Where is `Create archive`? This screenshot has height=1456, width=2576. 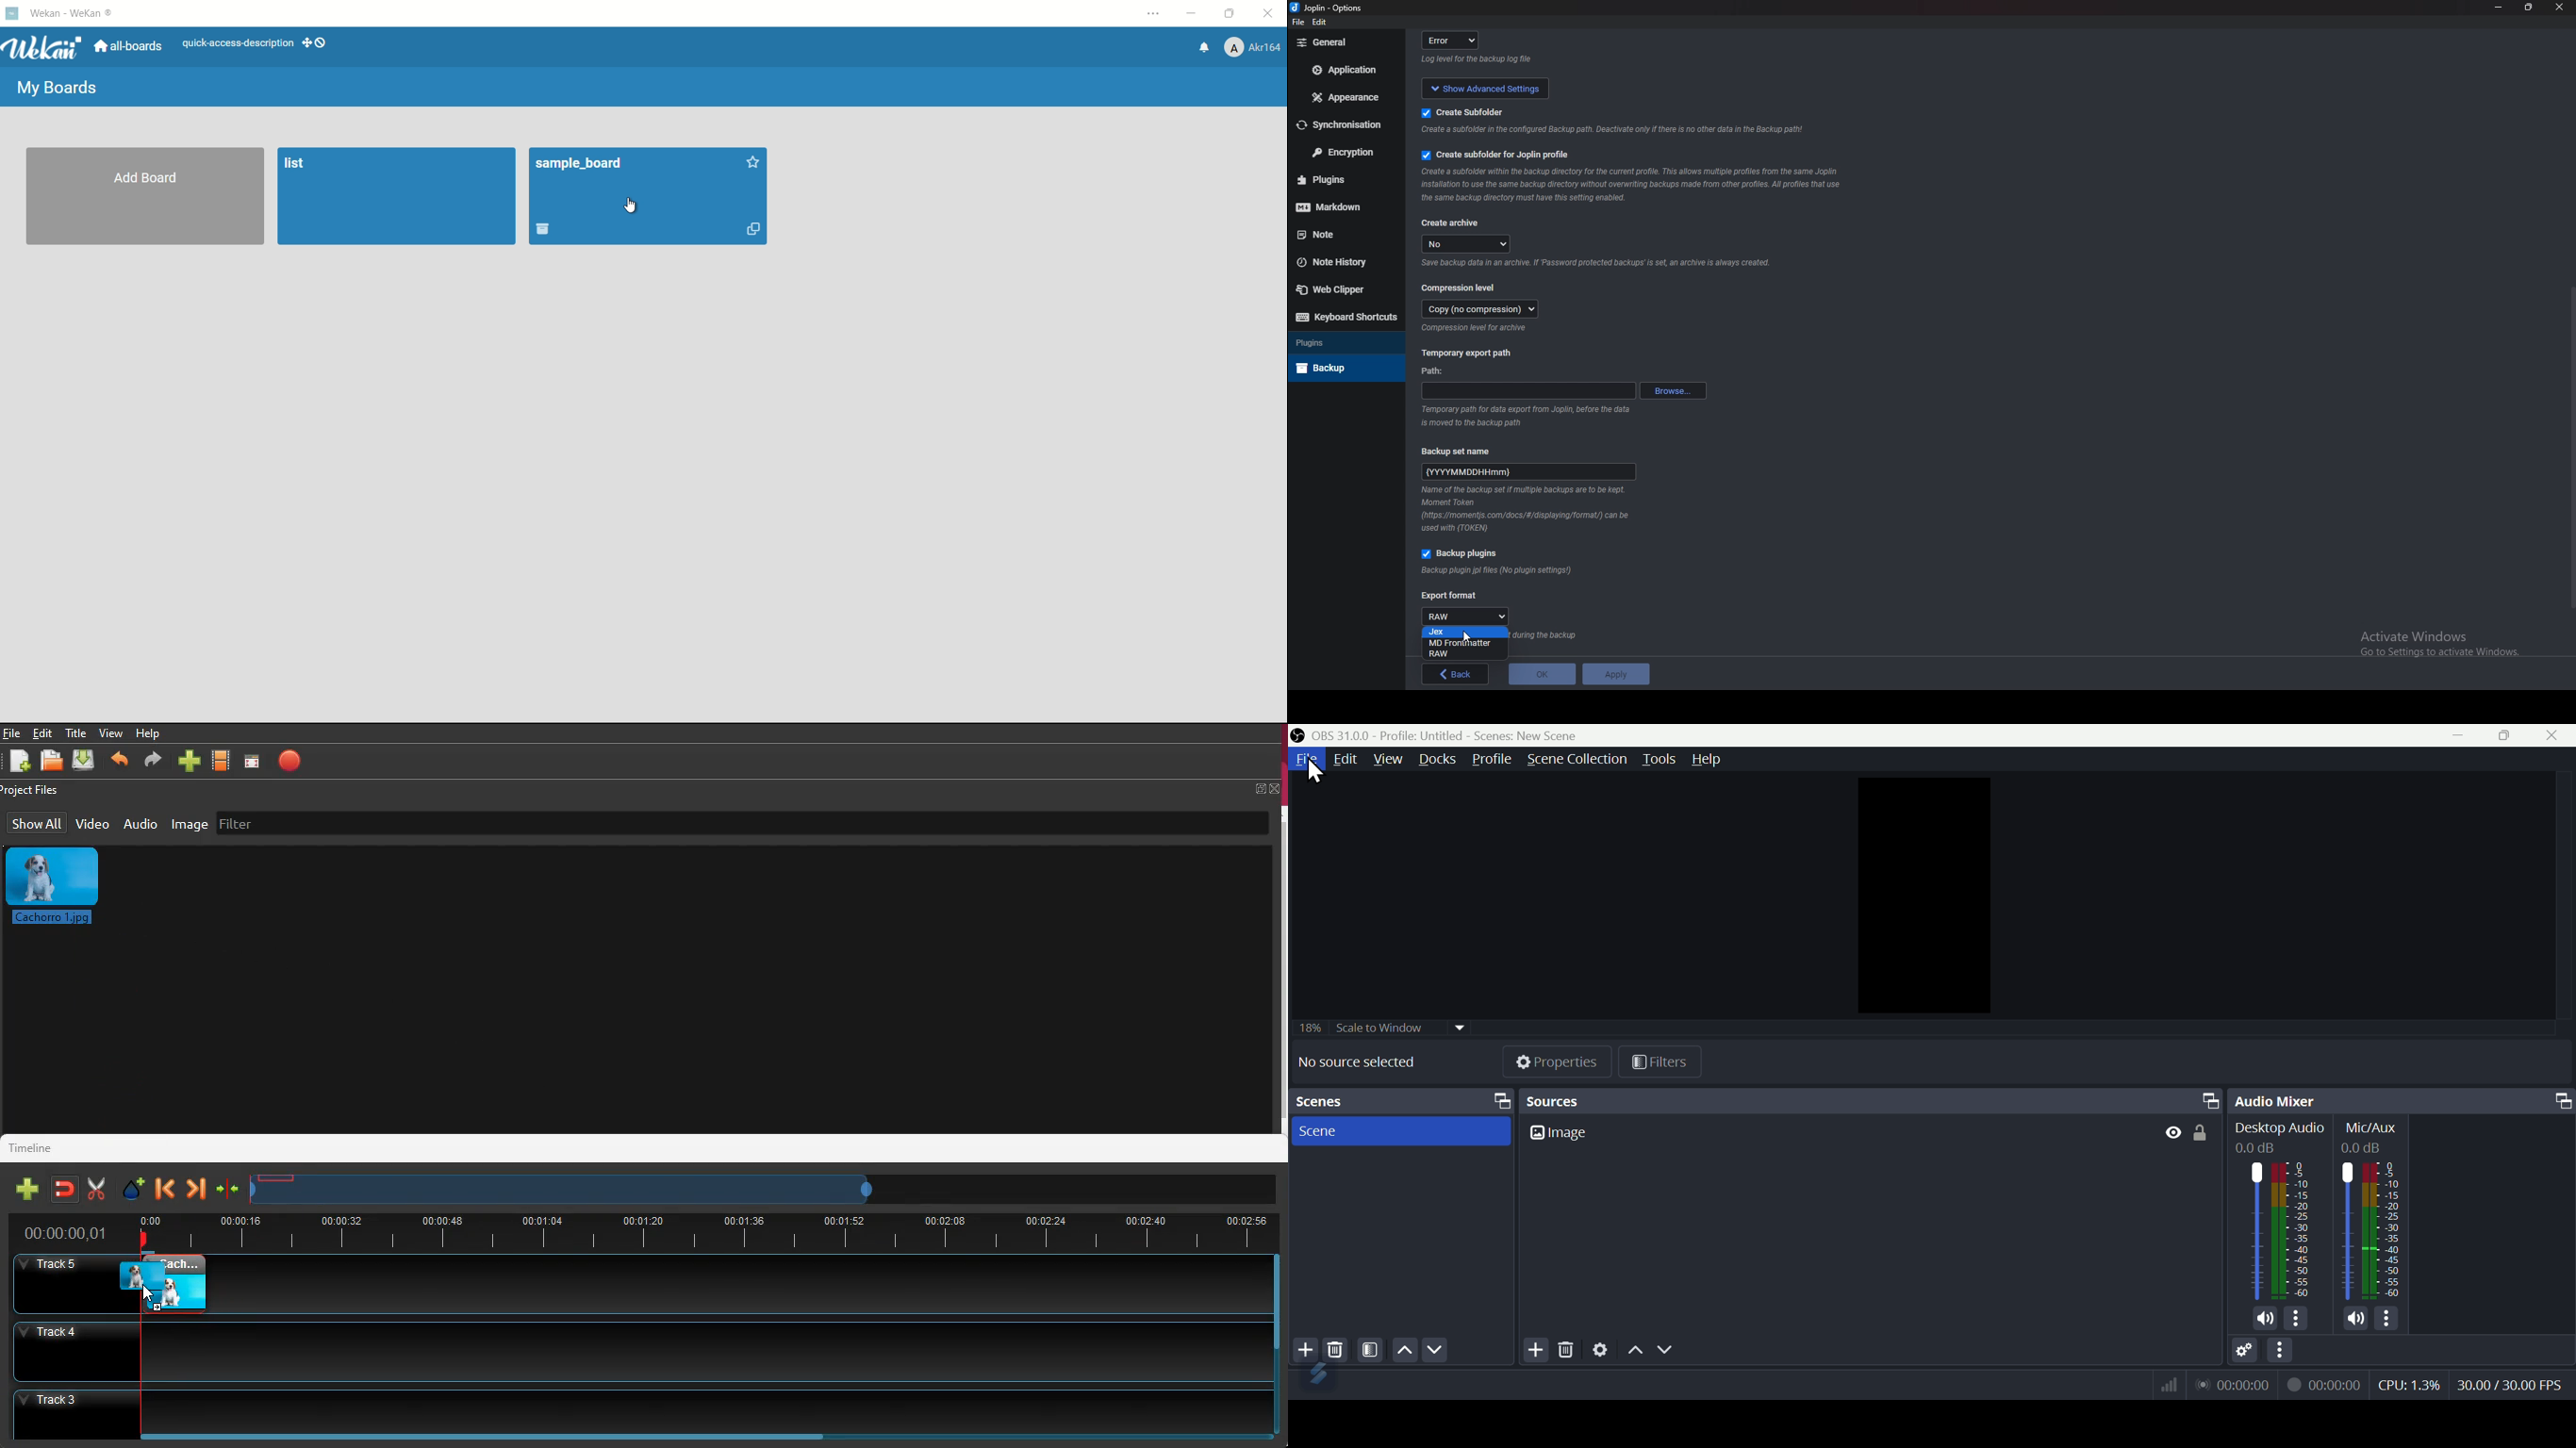
Create archive is located at coordinates (1451, 224).